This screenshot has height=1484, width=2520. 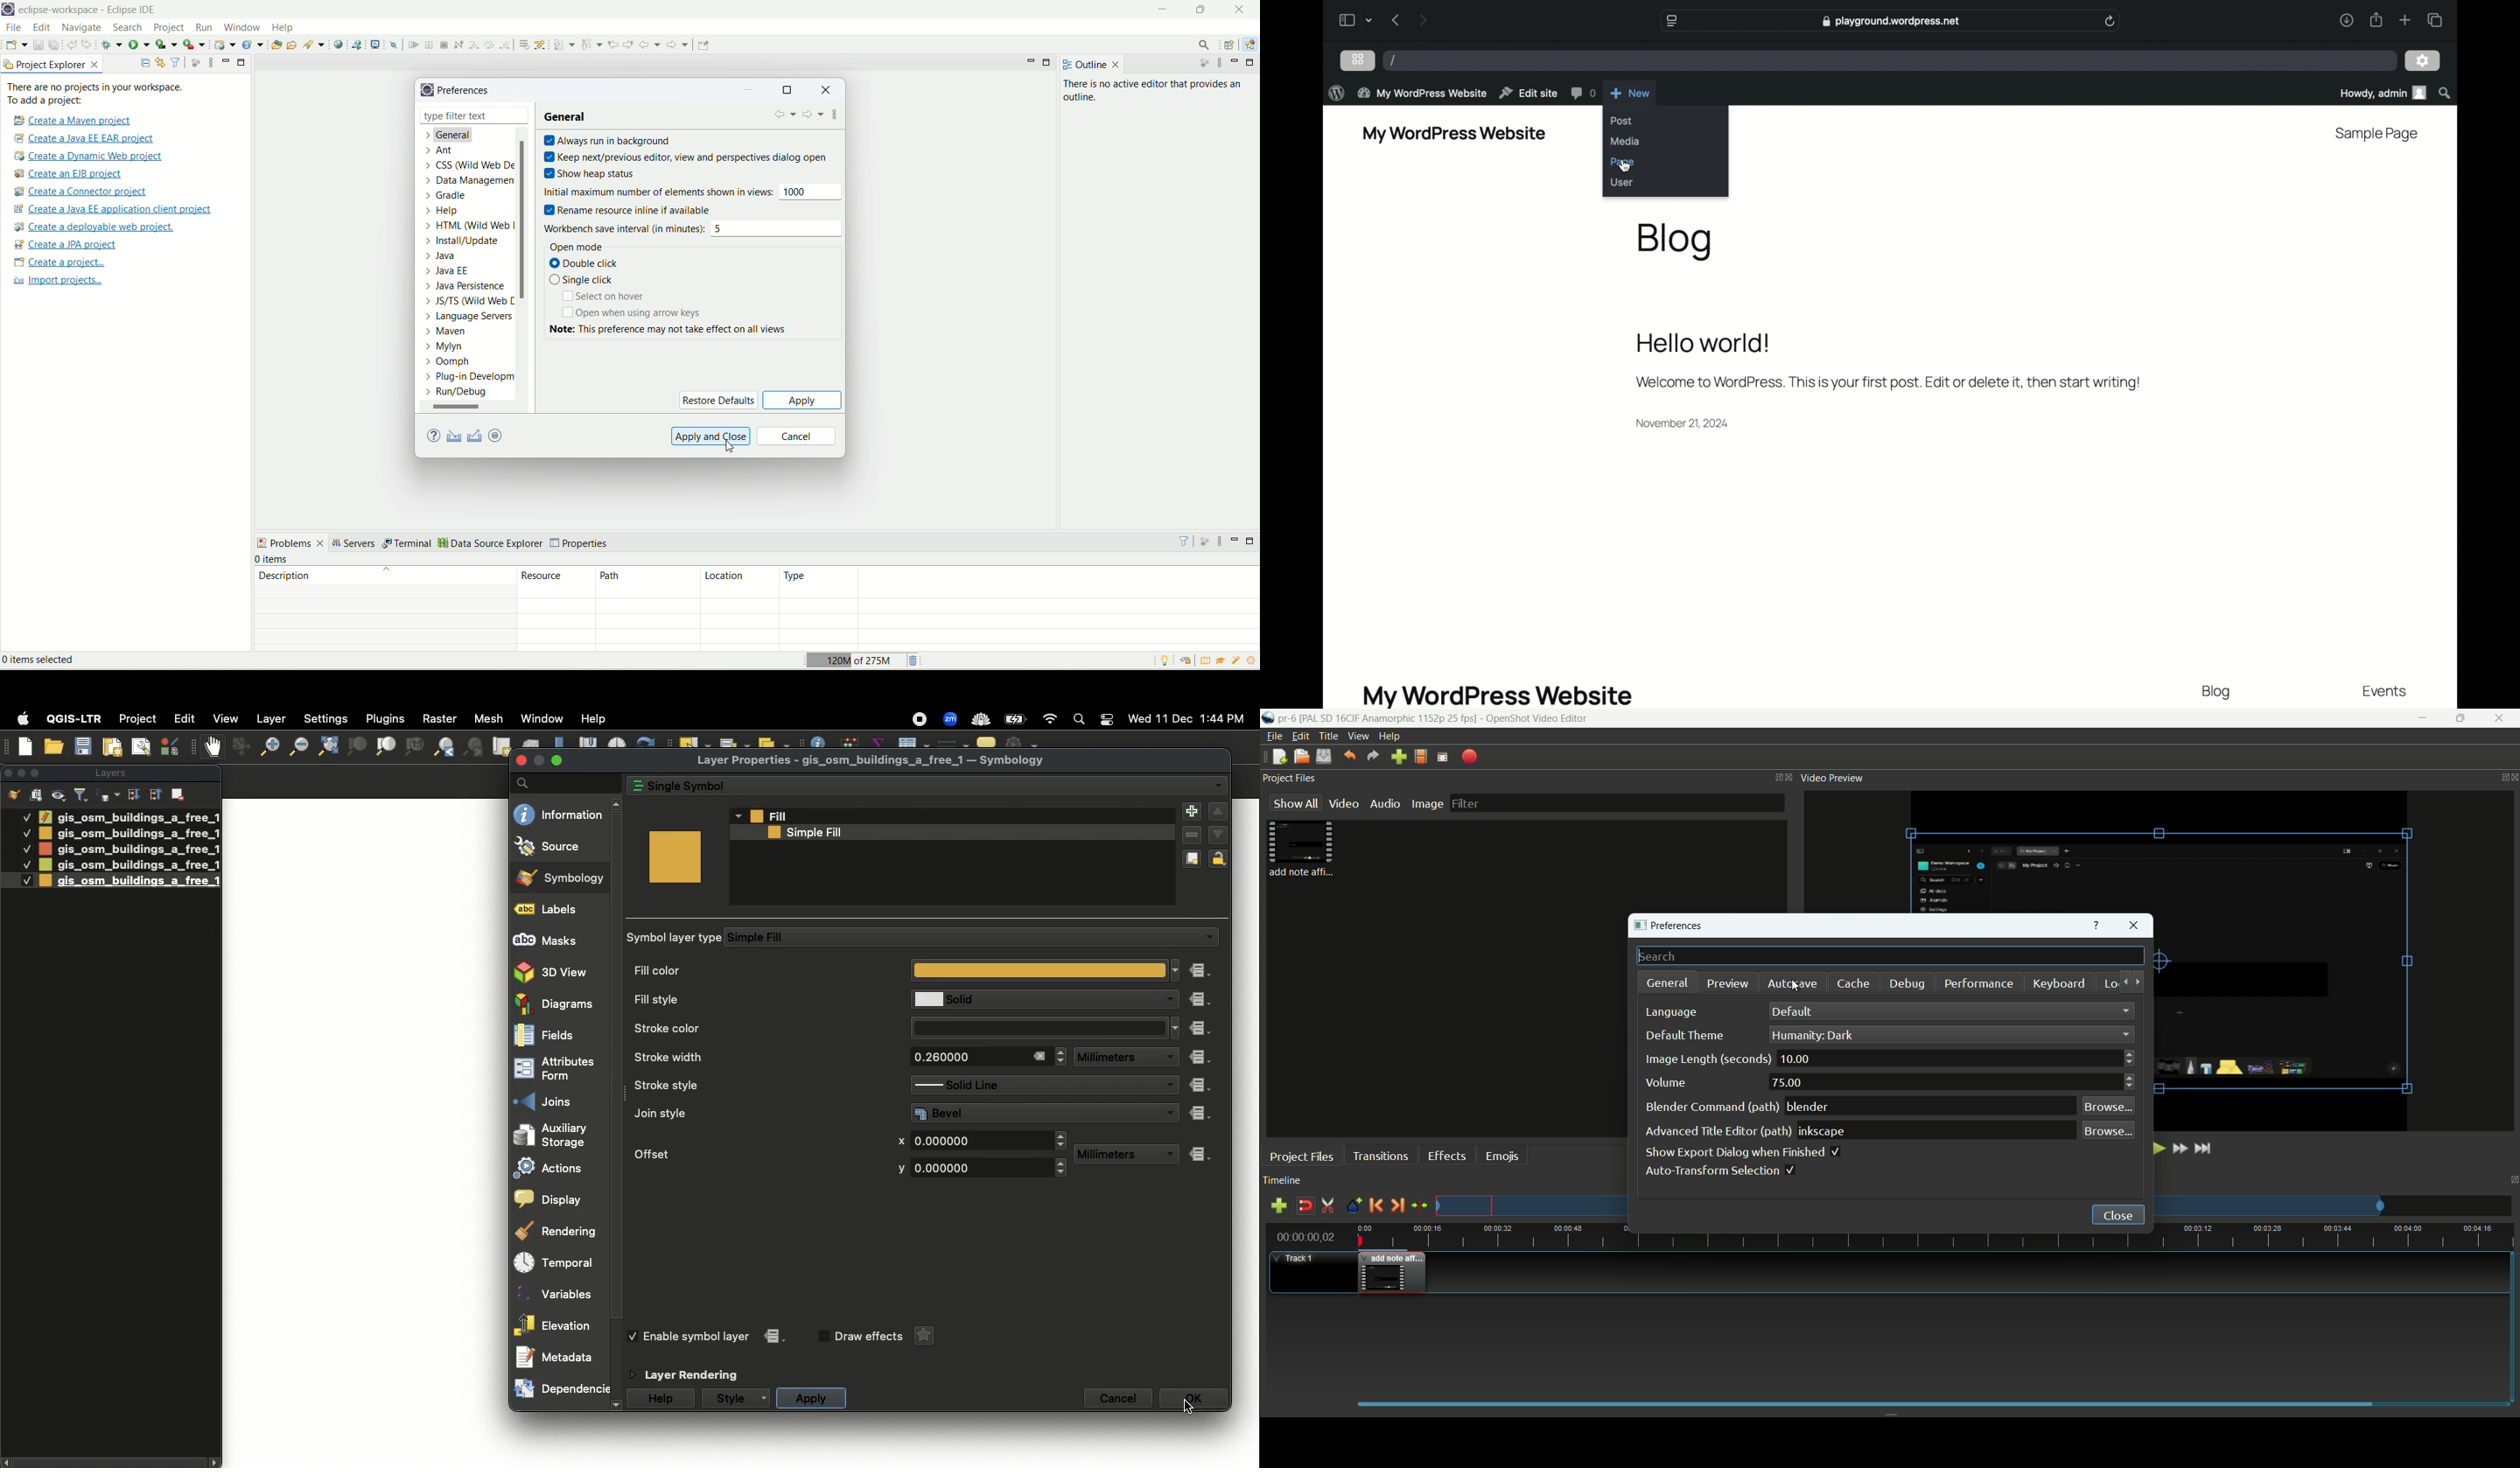 I want to click on minimize, so click(x=751, y=91).